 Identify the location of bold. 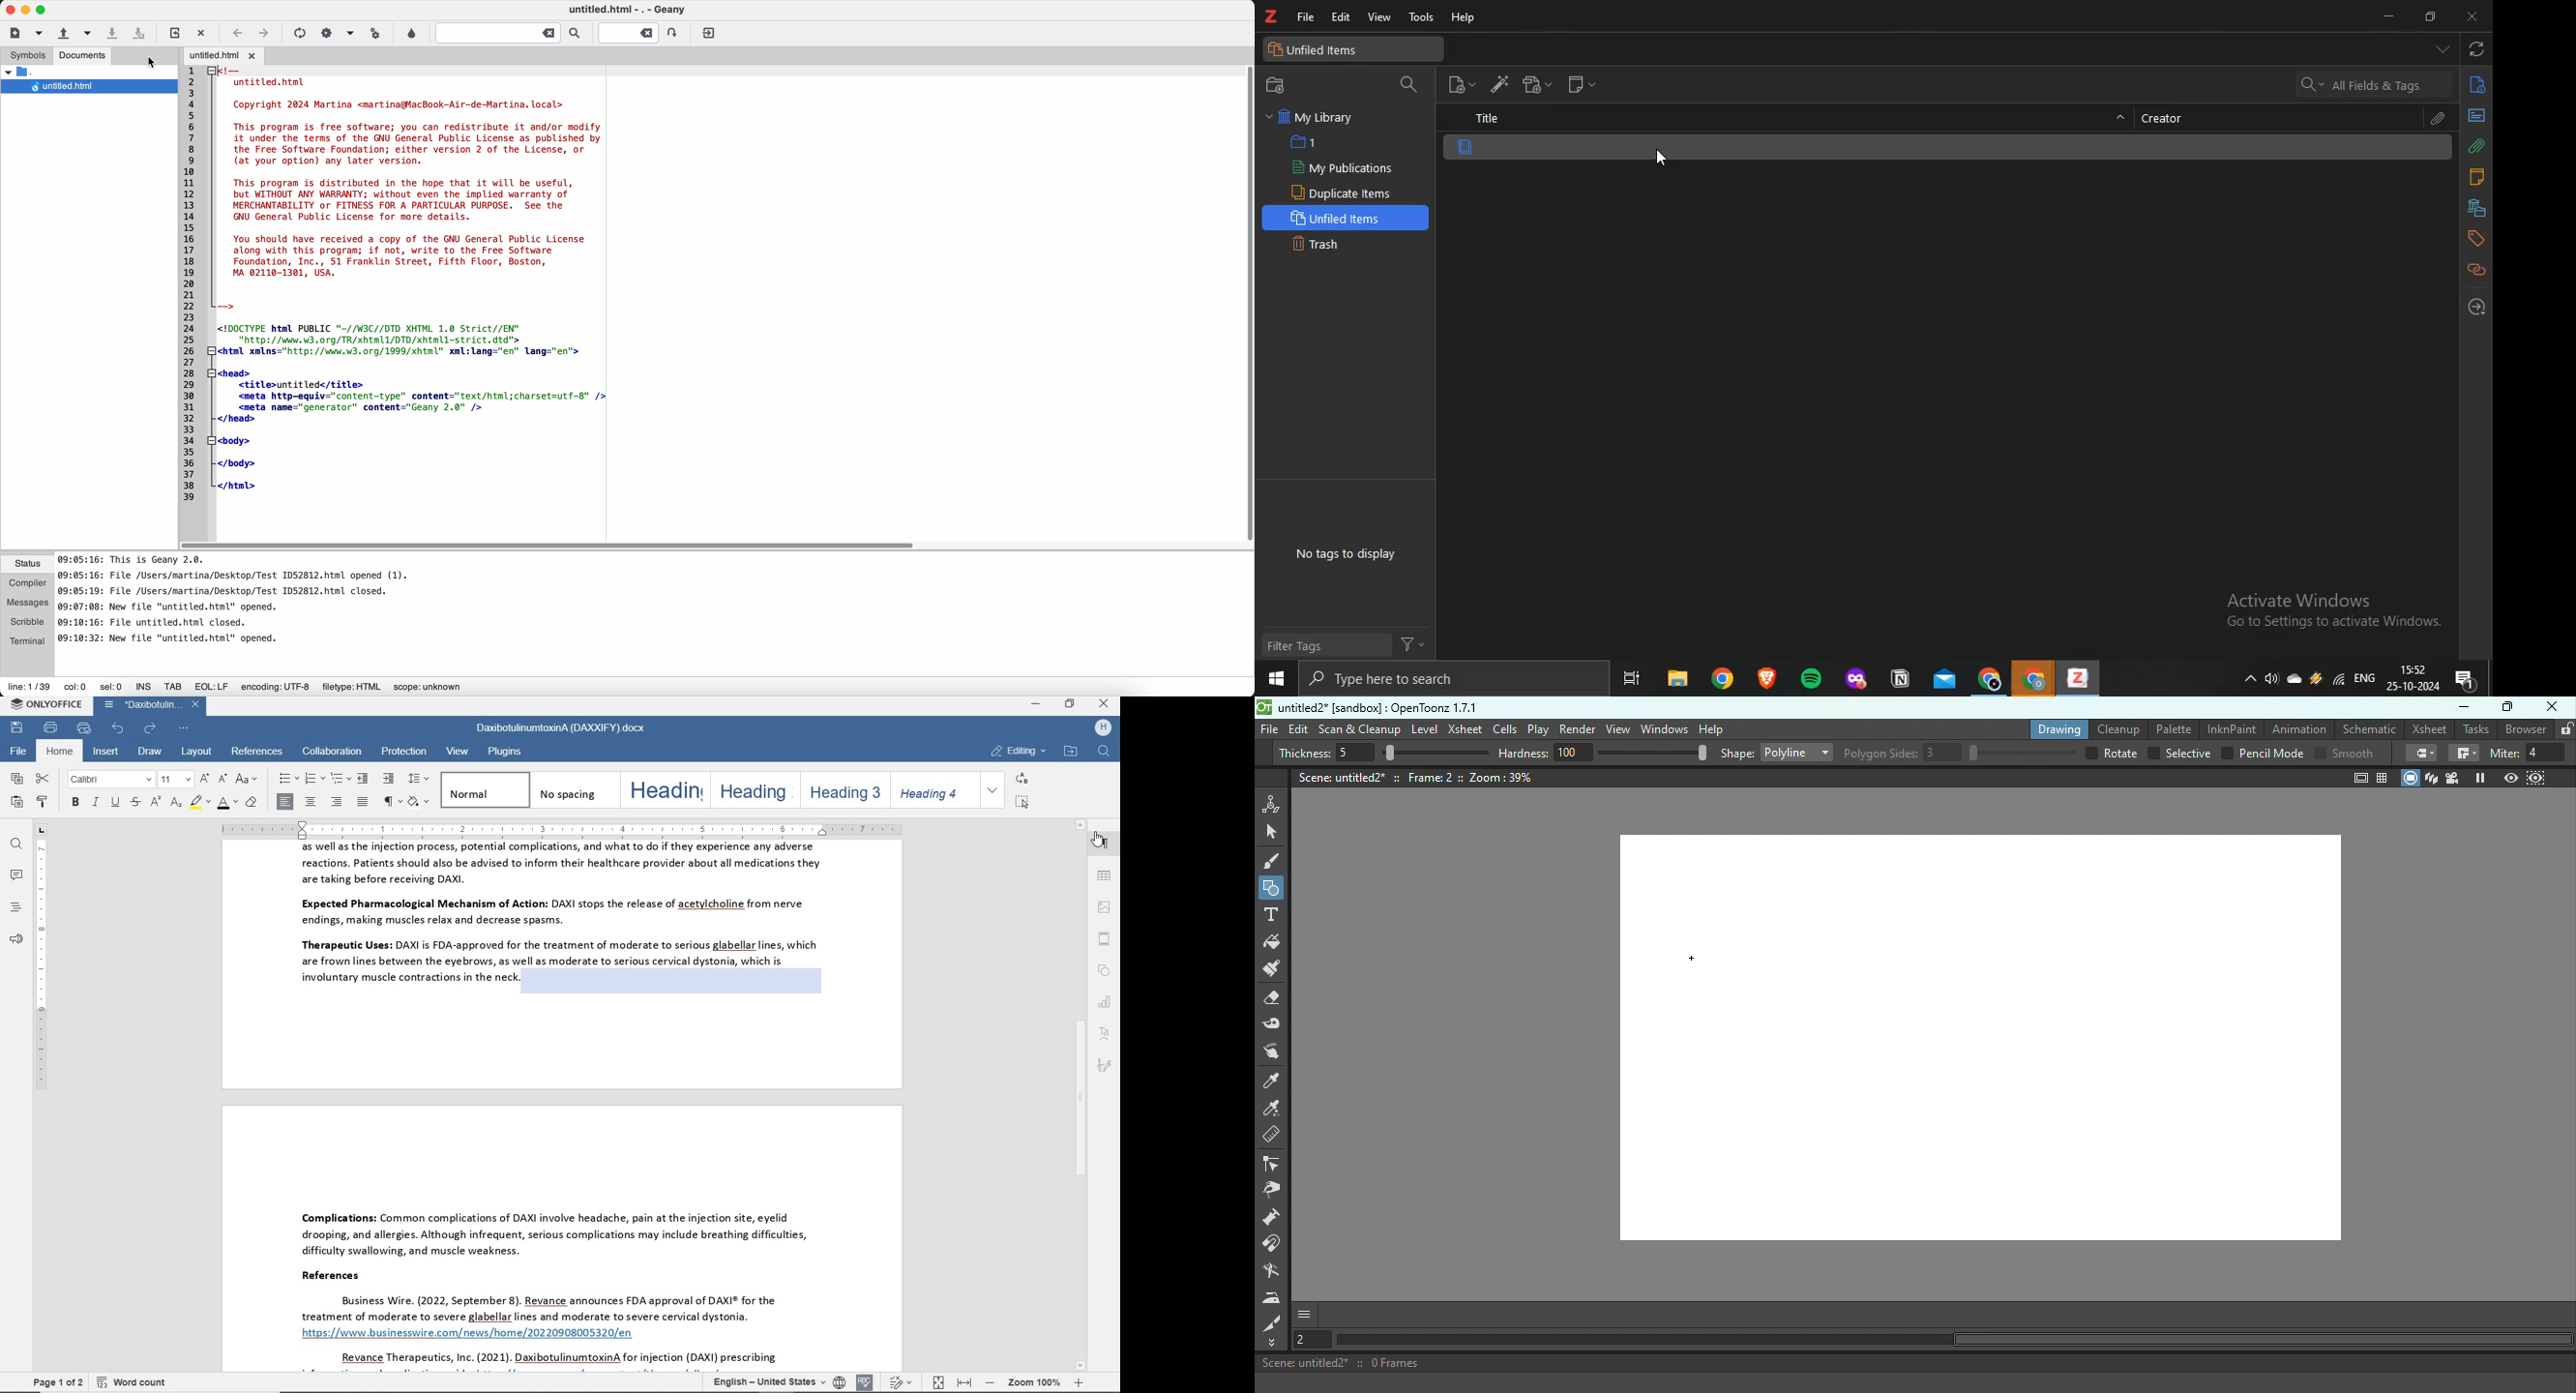
(75, 803).